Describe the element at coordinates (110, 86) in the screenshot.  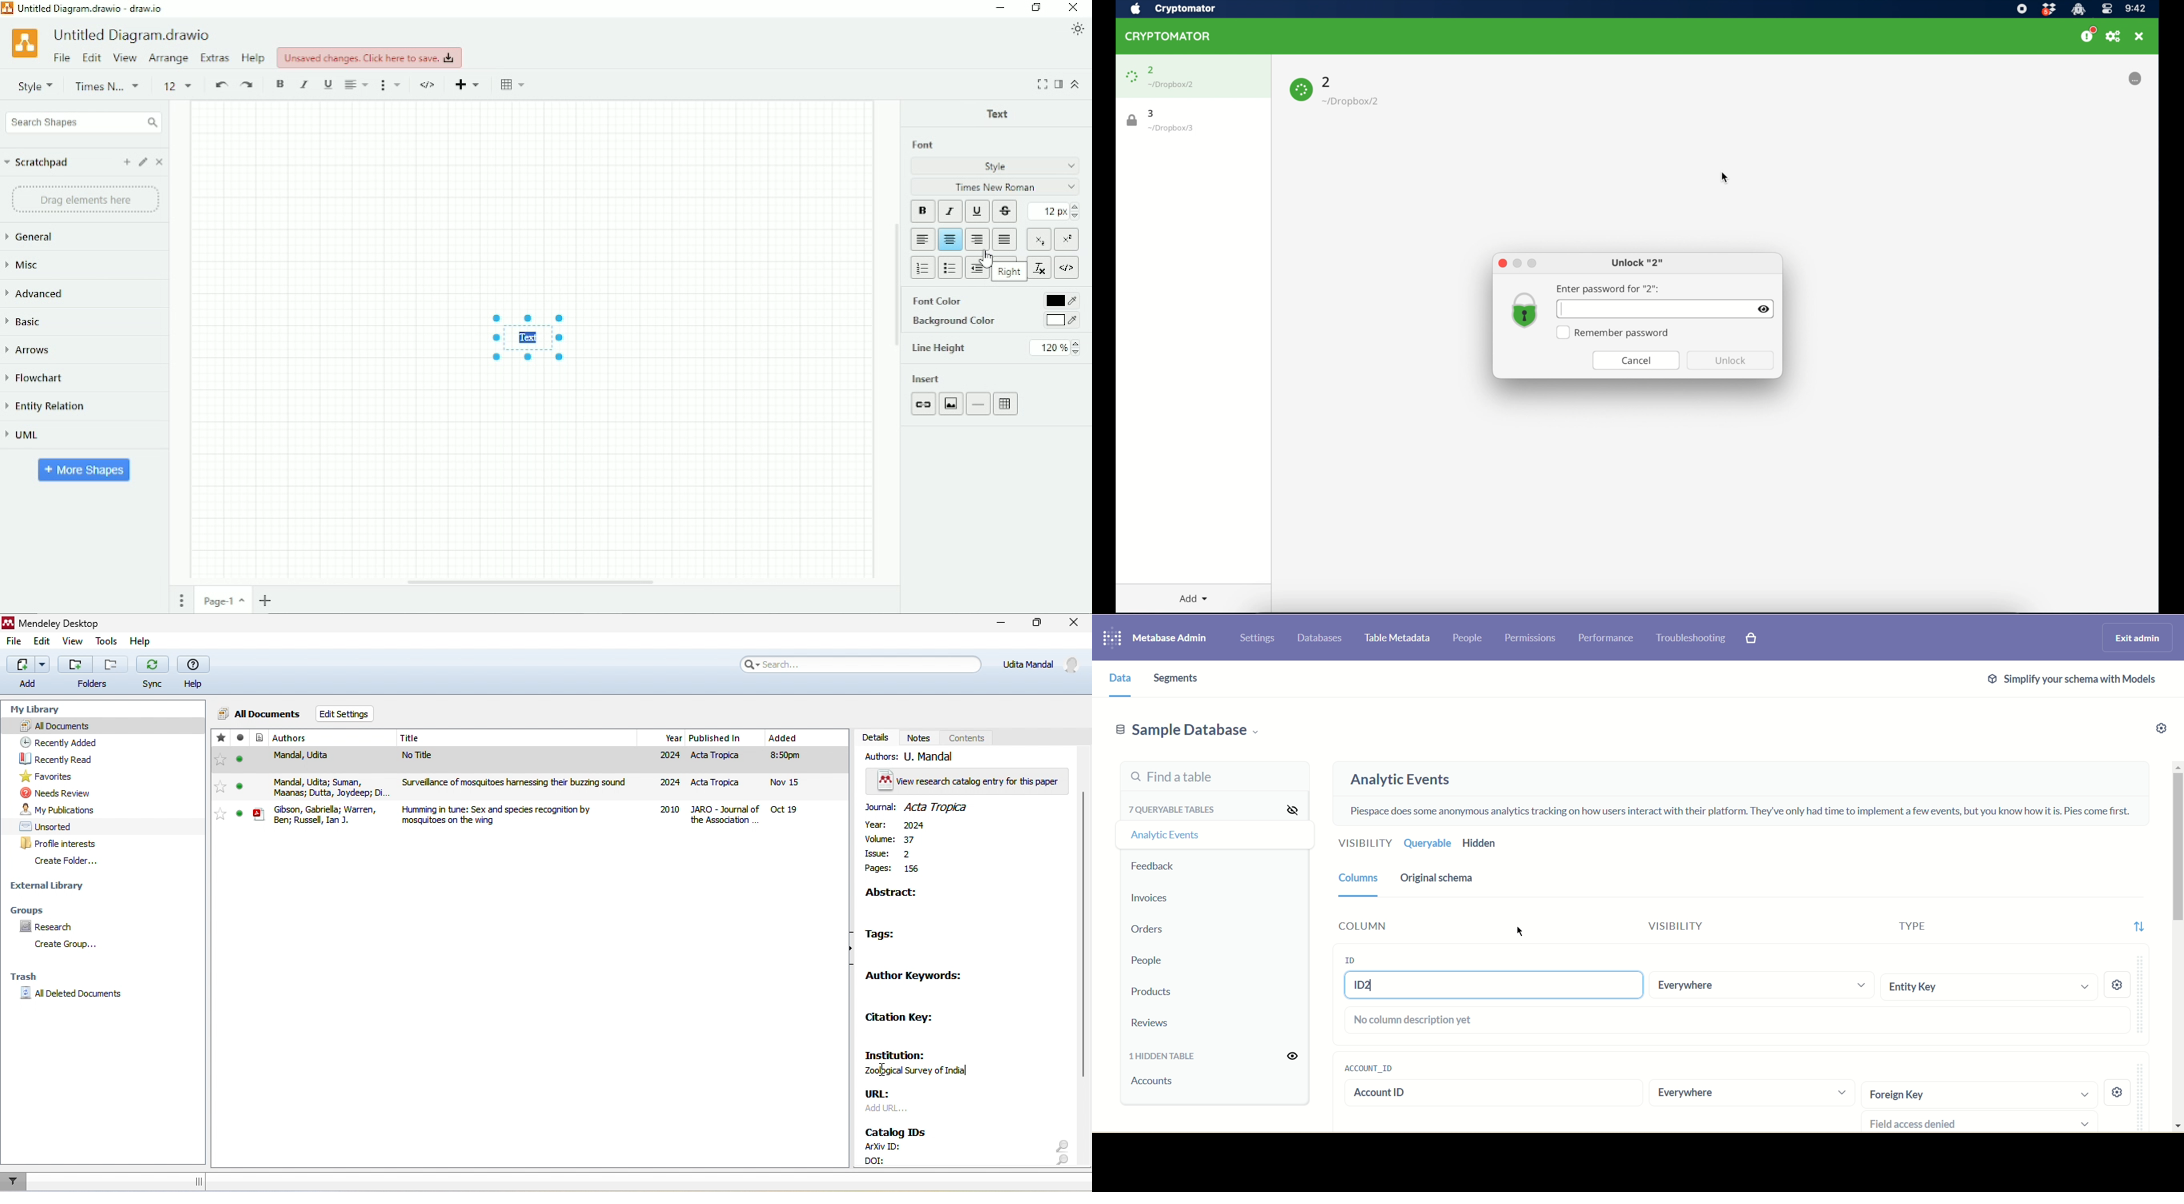
I see `Helvetica` at that location.